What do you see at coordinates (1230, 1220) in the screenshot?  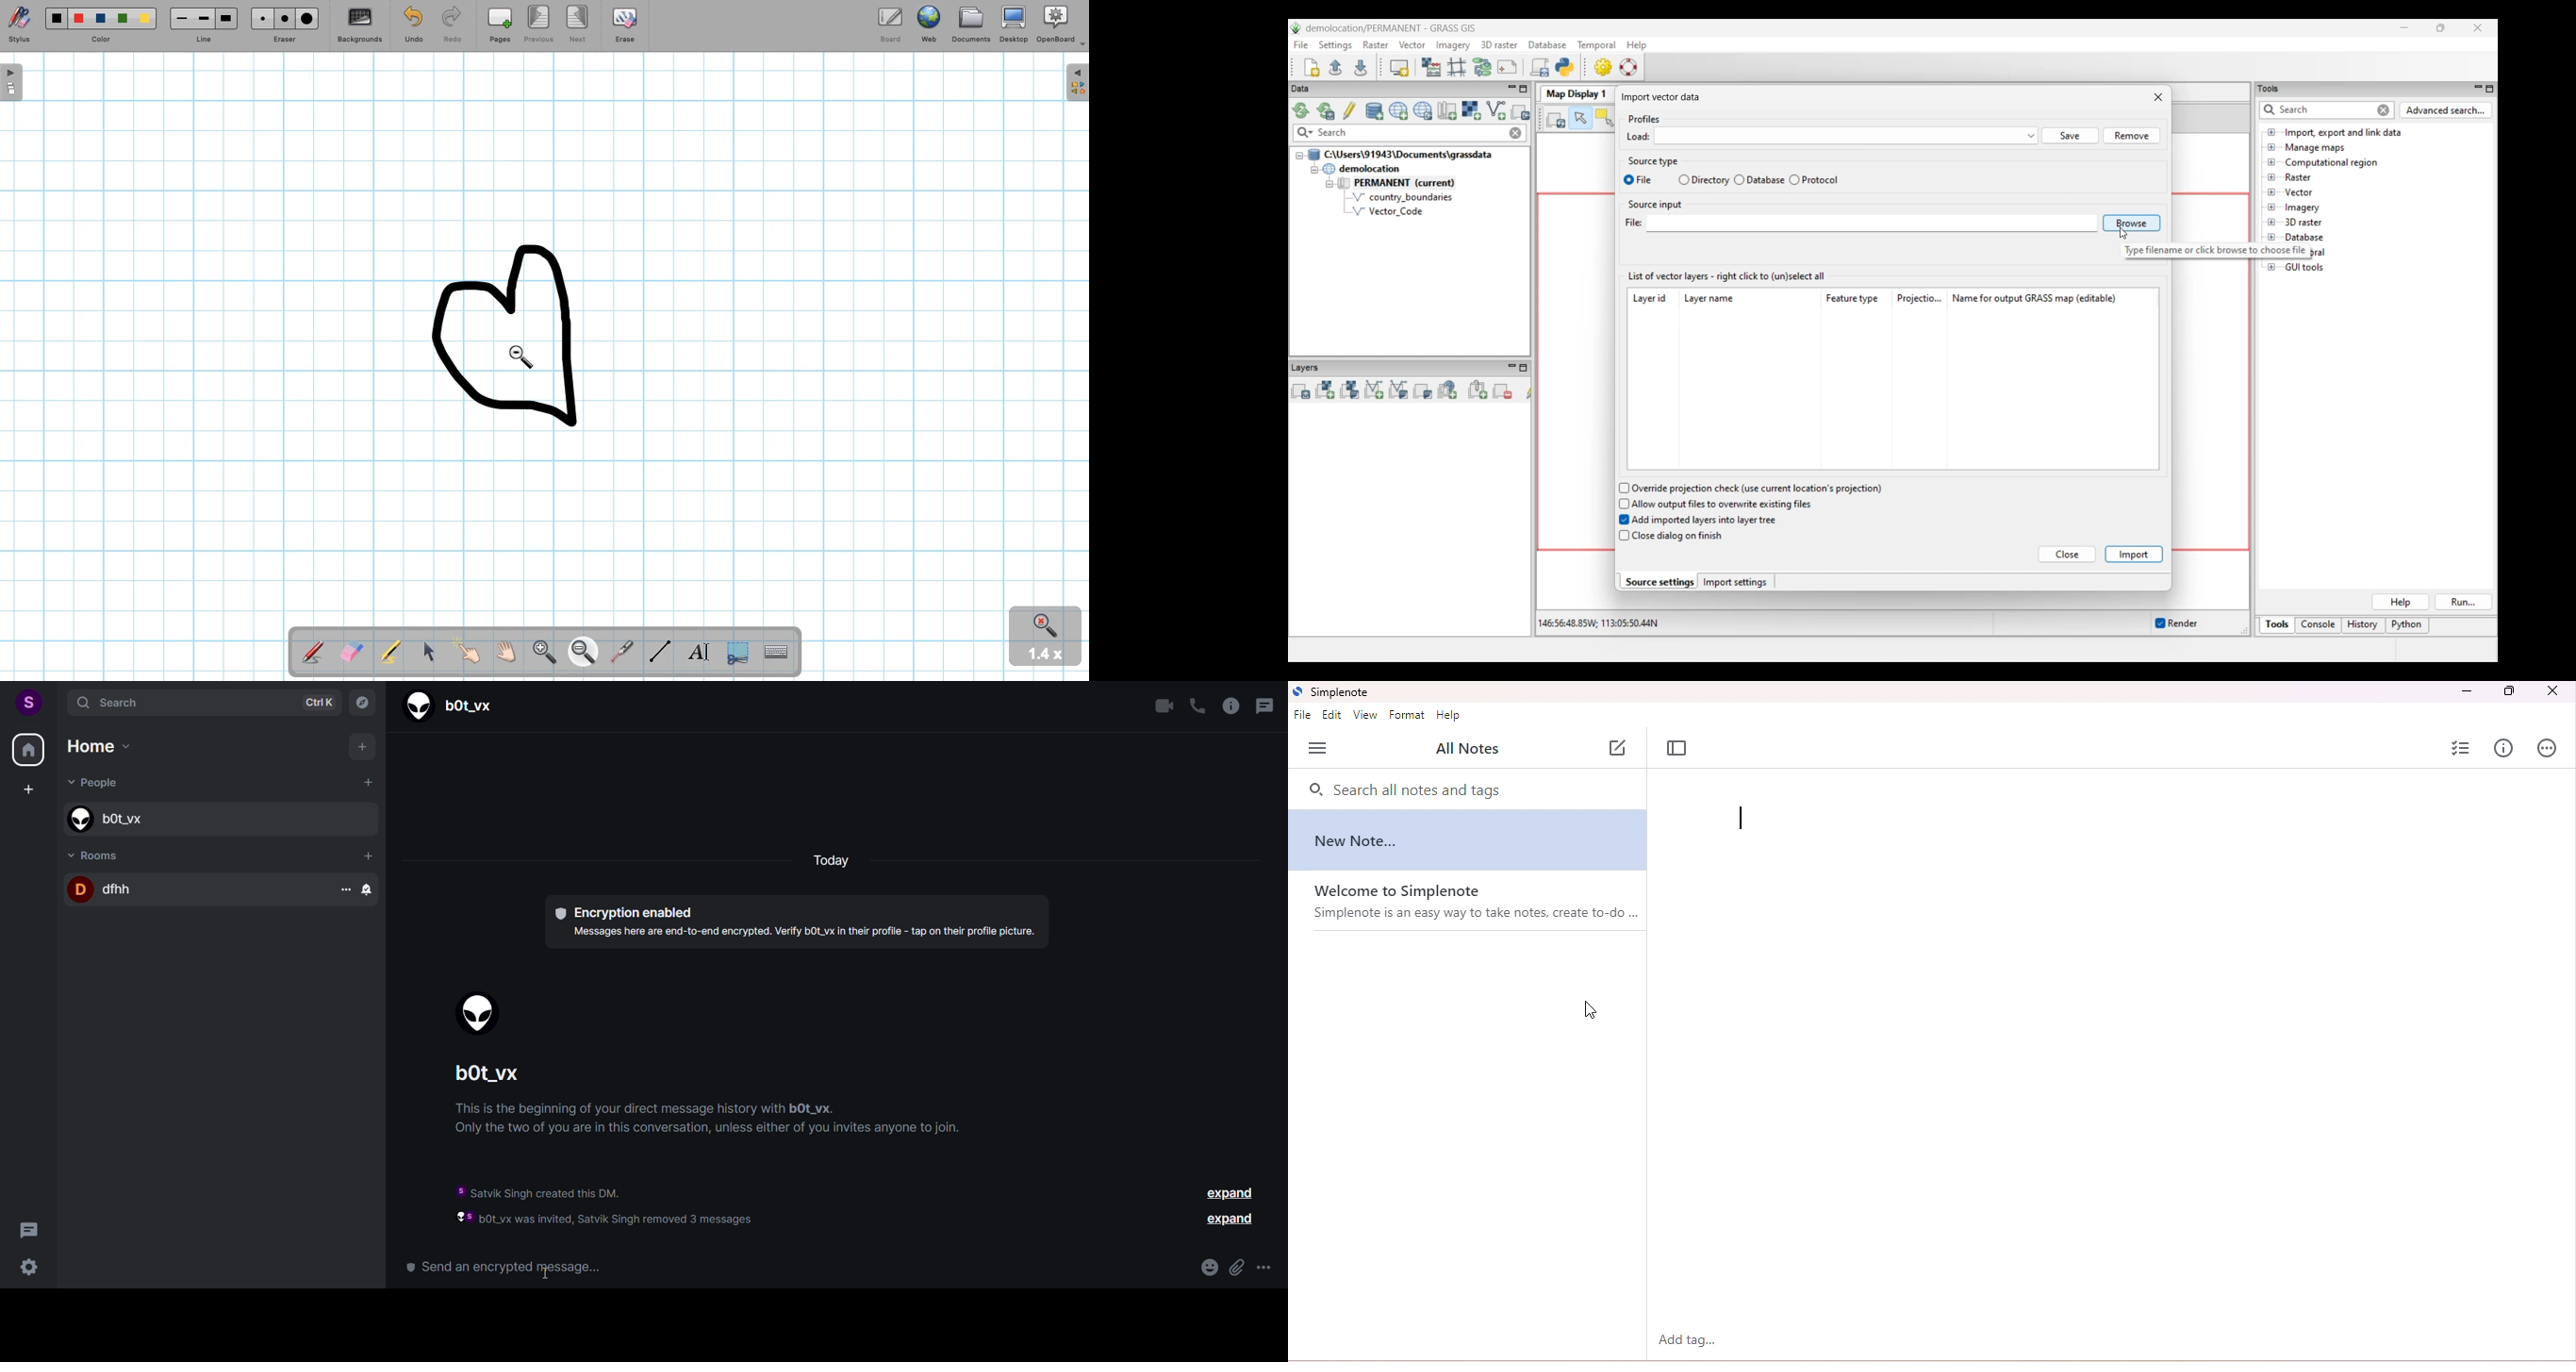 I see `expand` at bounding box center [1230, 1220].